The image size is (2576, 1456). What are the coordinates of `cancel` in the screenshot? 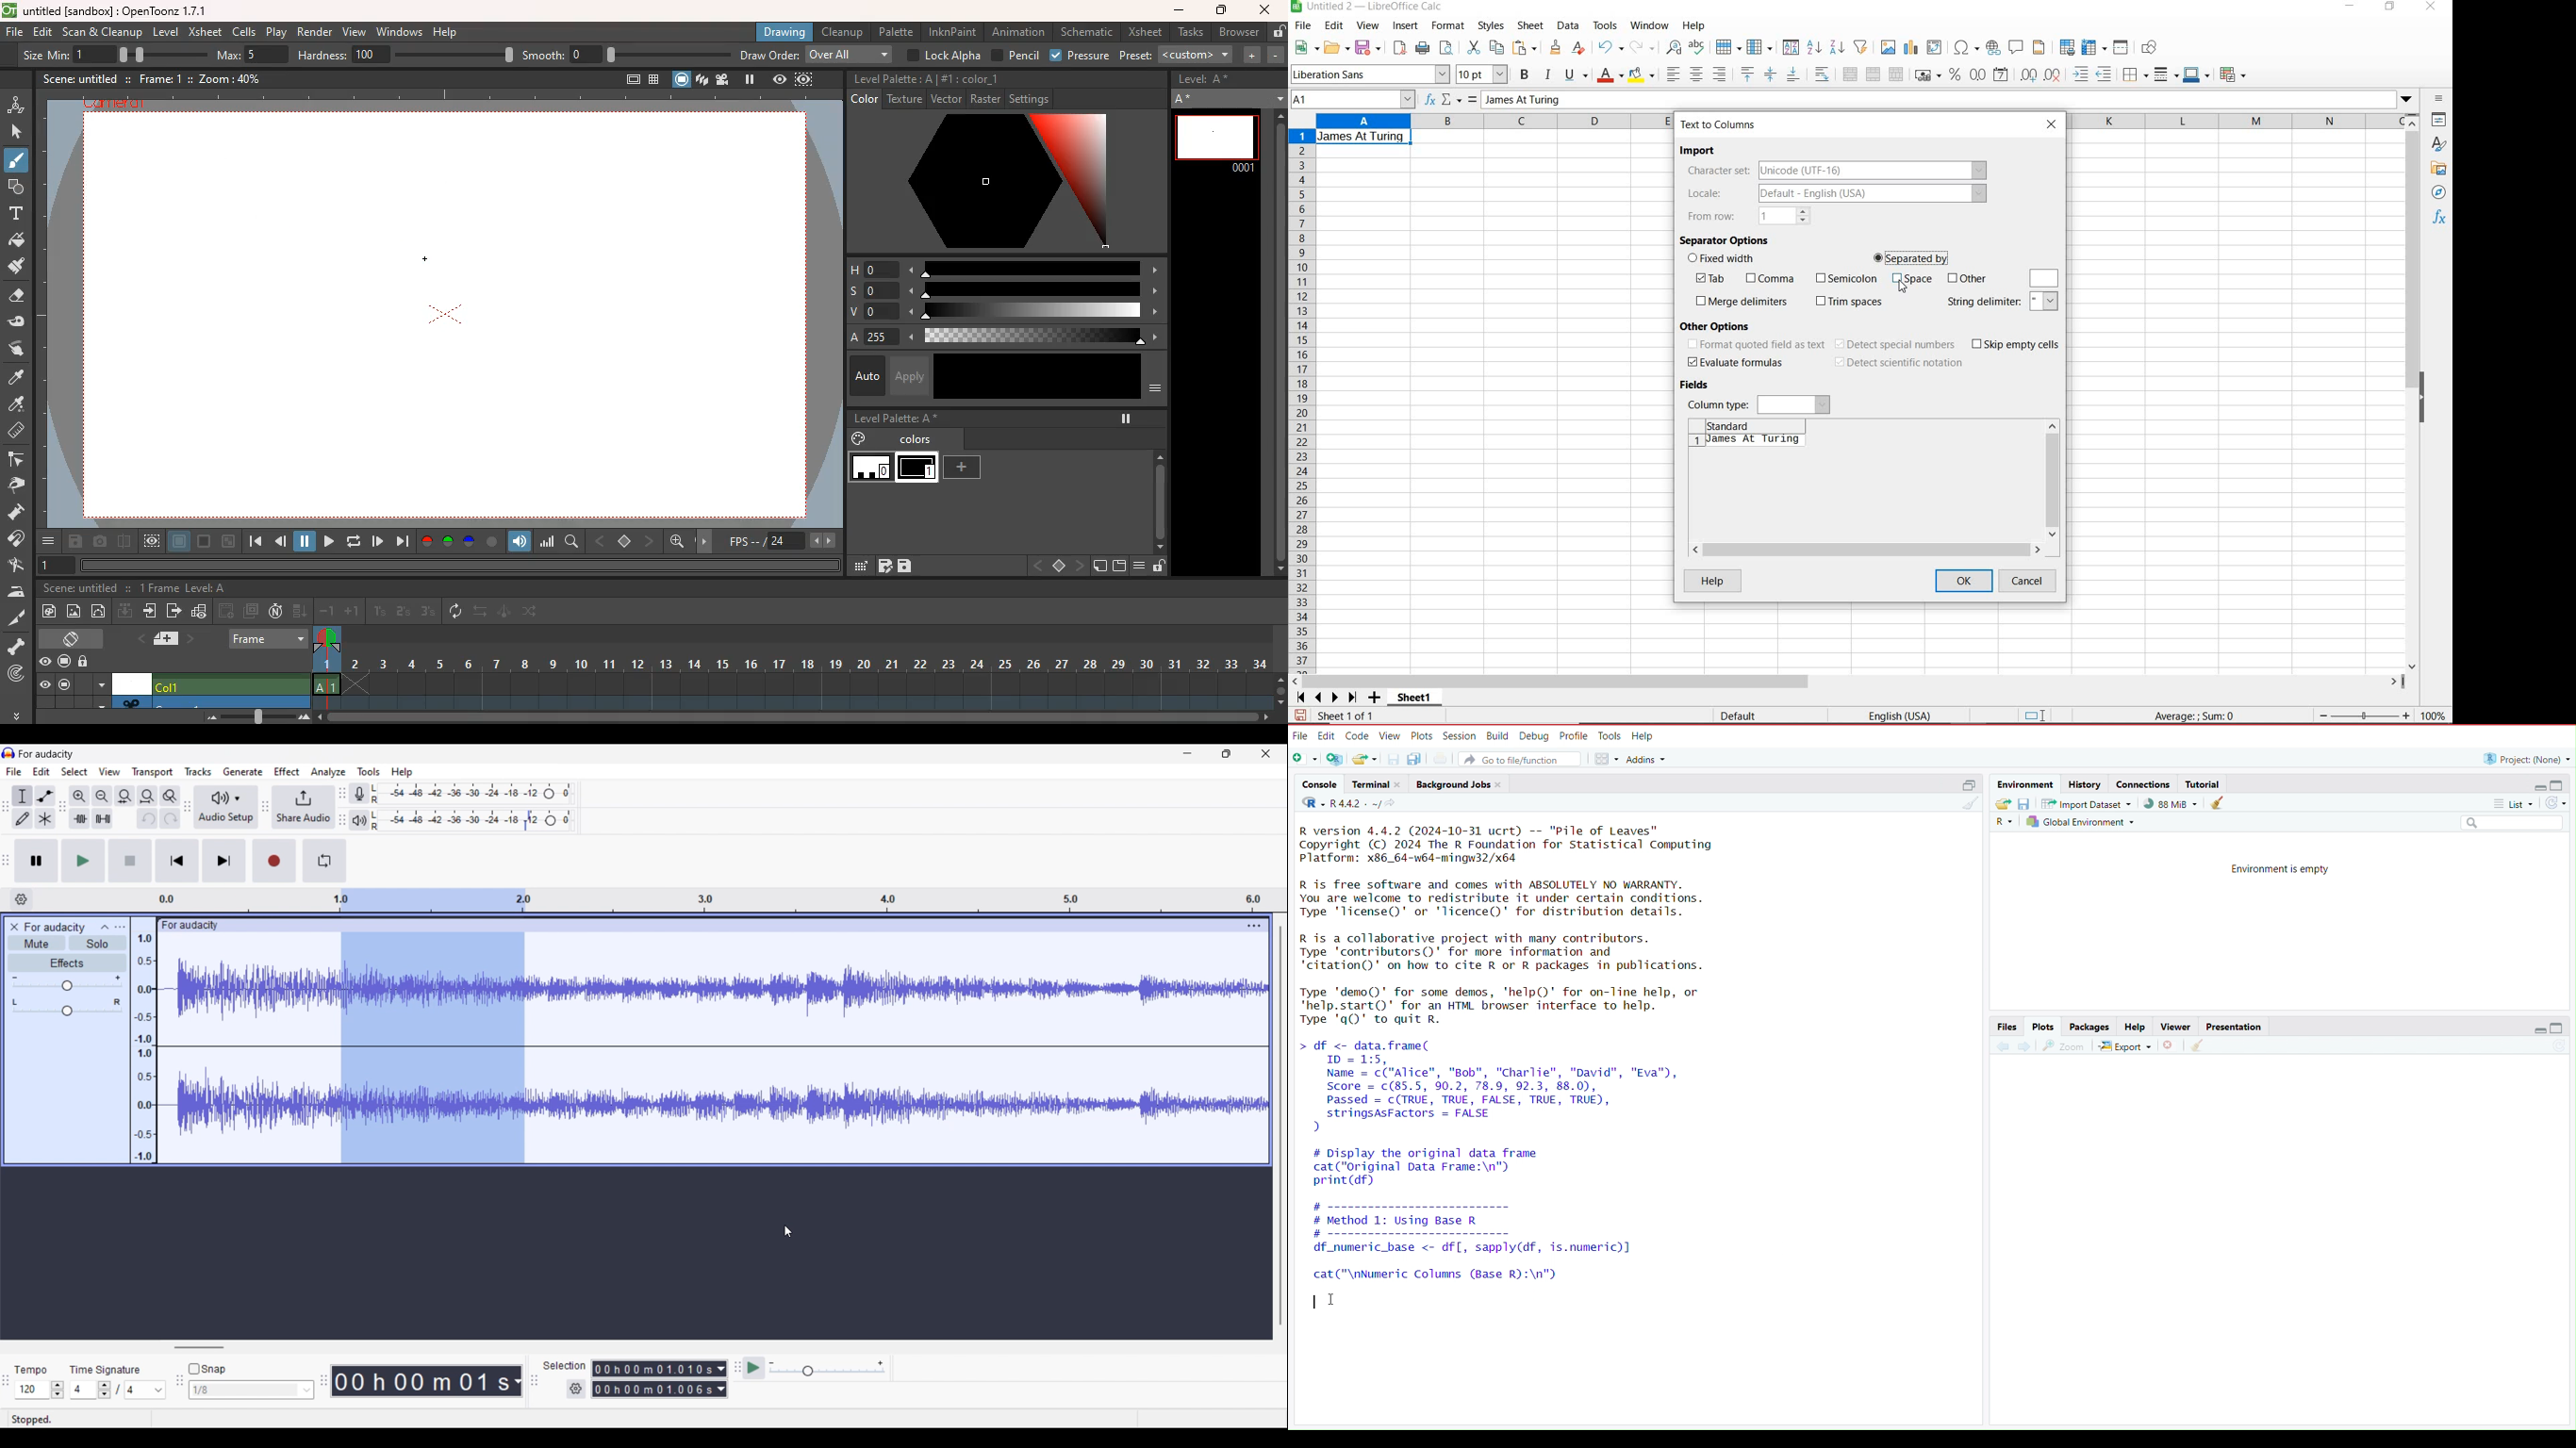 It's located at (2032, 582).